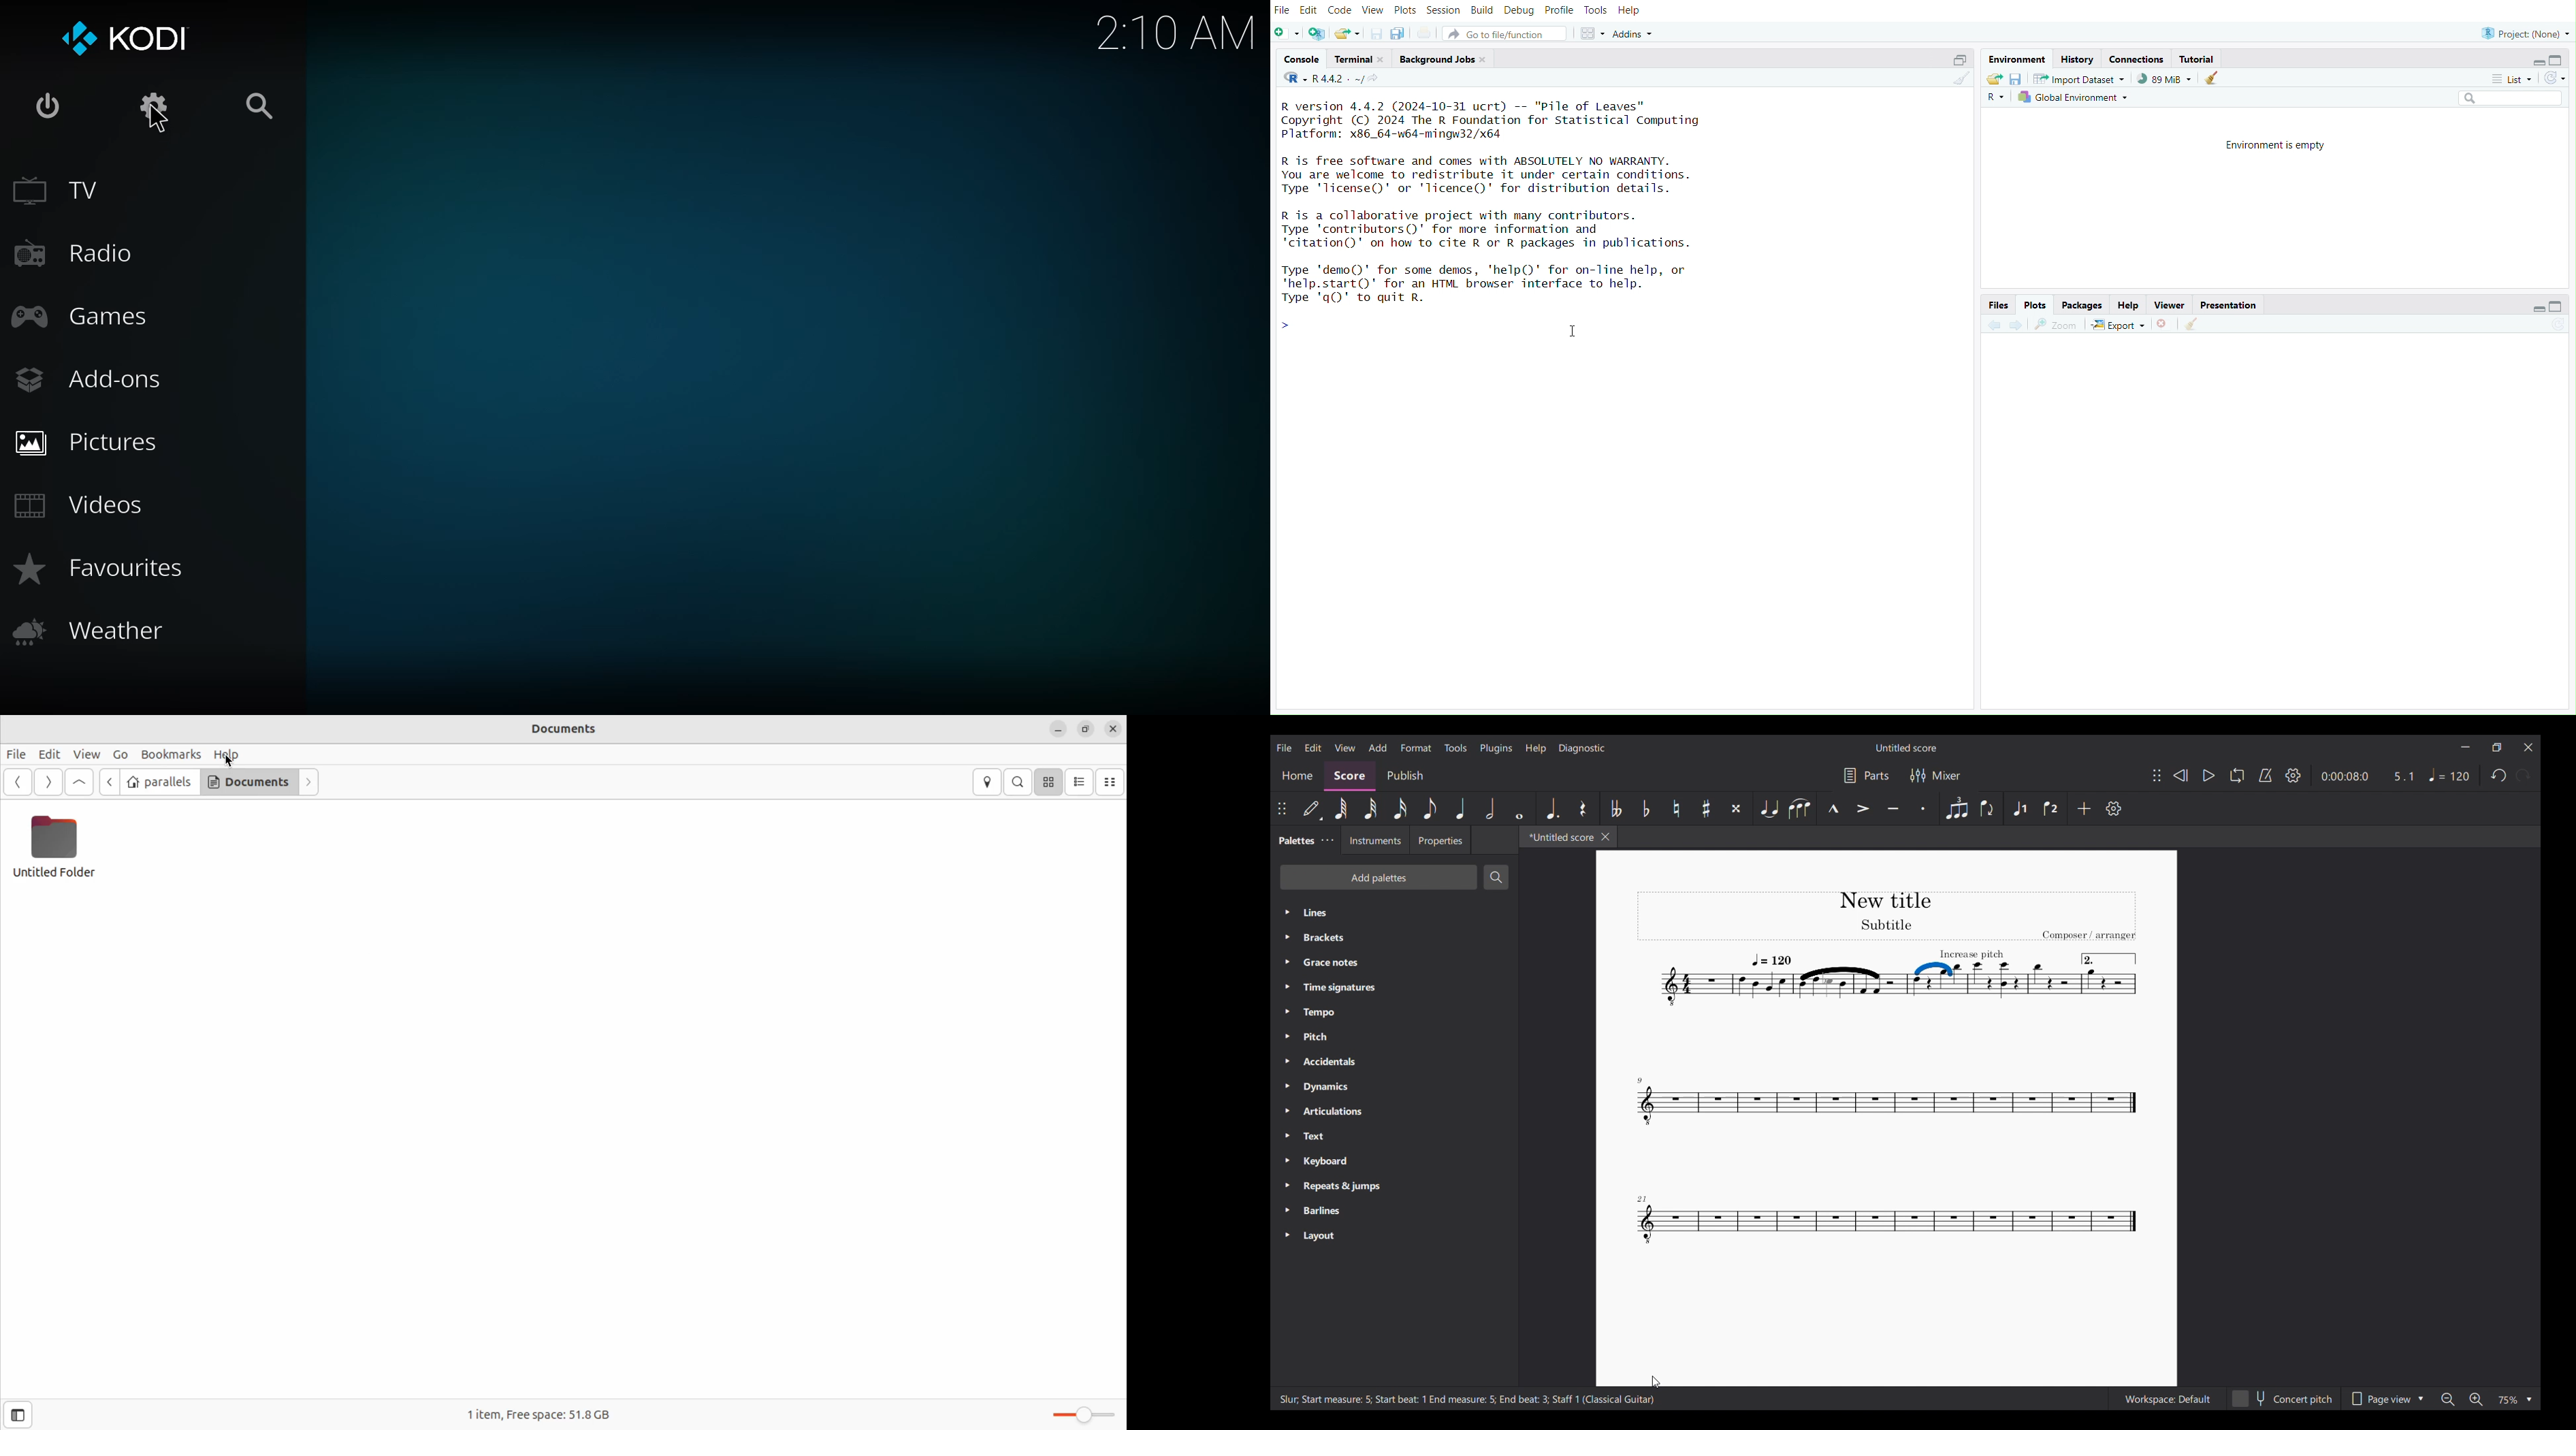 The height and width of the screenshot is (1456, 2576). I want to click on resize, so click(1087, 728).